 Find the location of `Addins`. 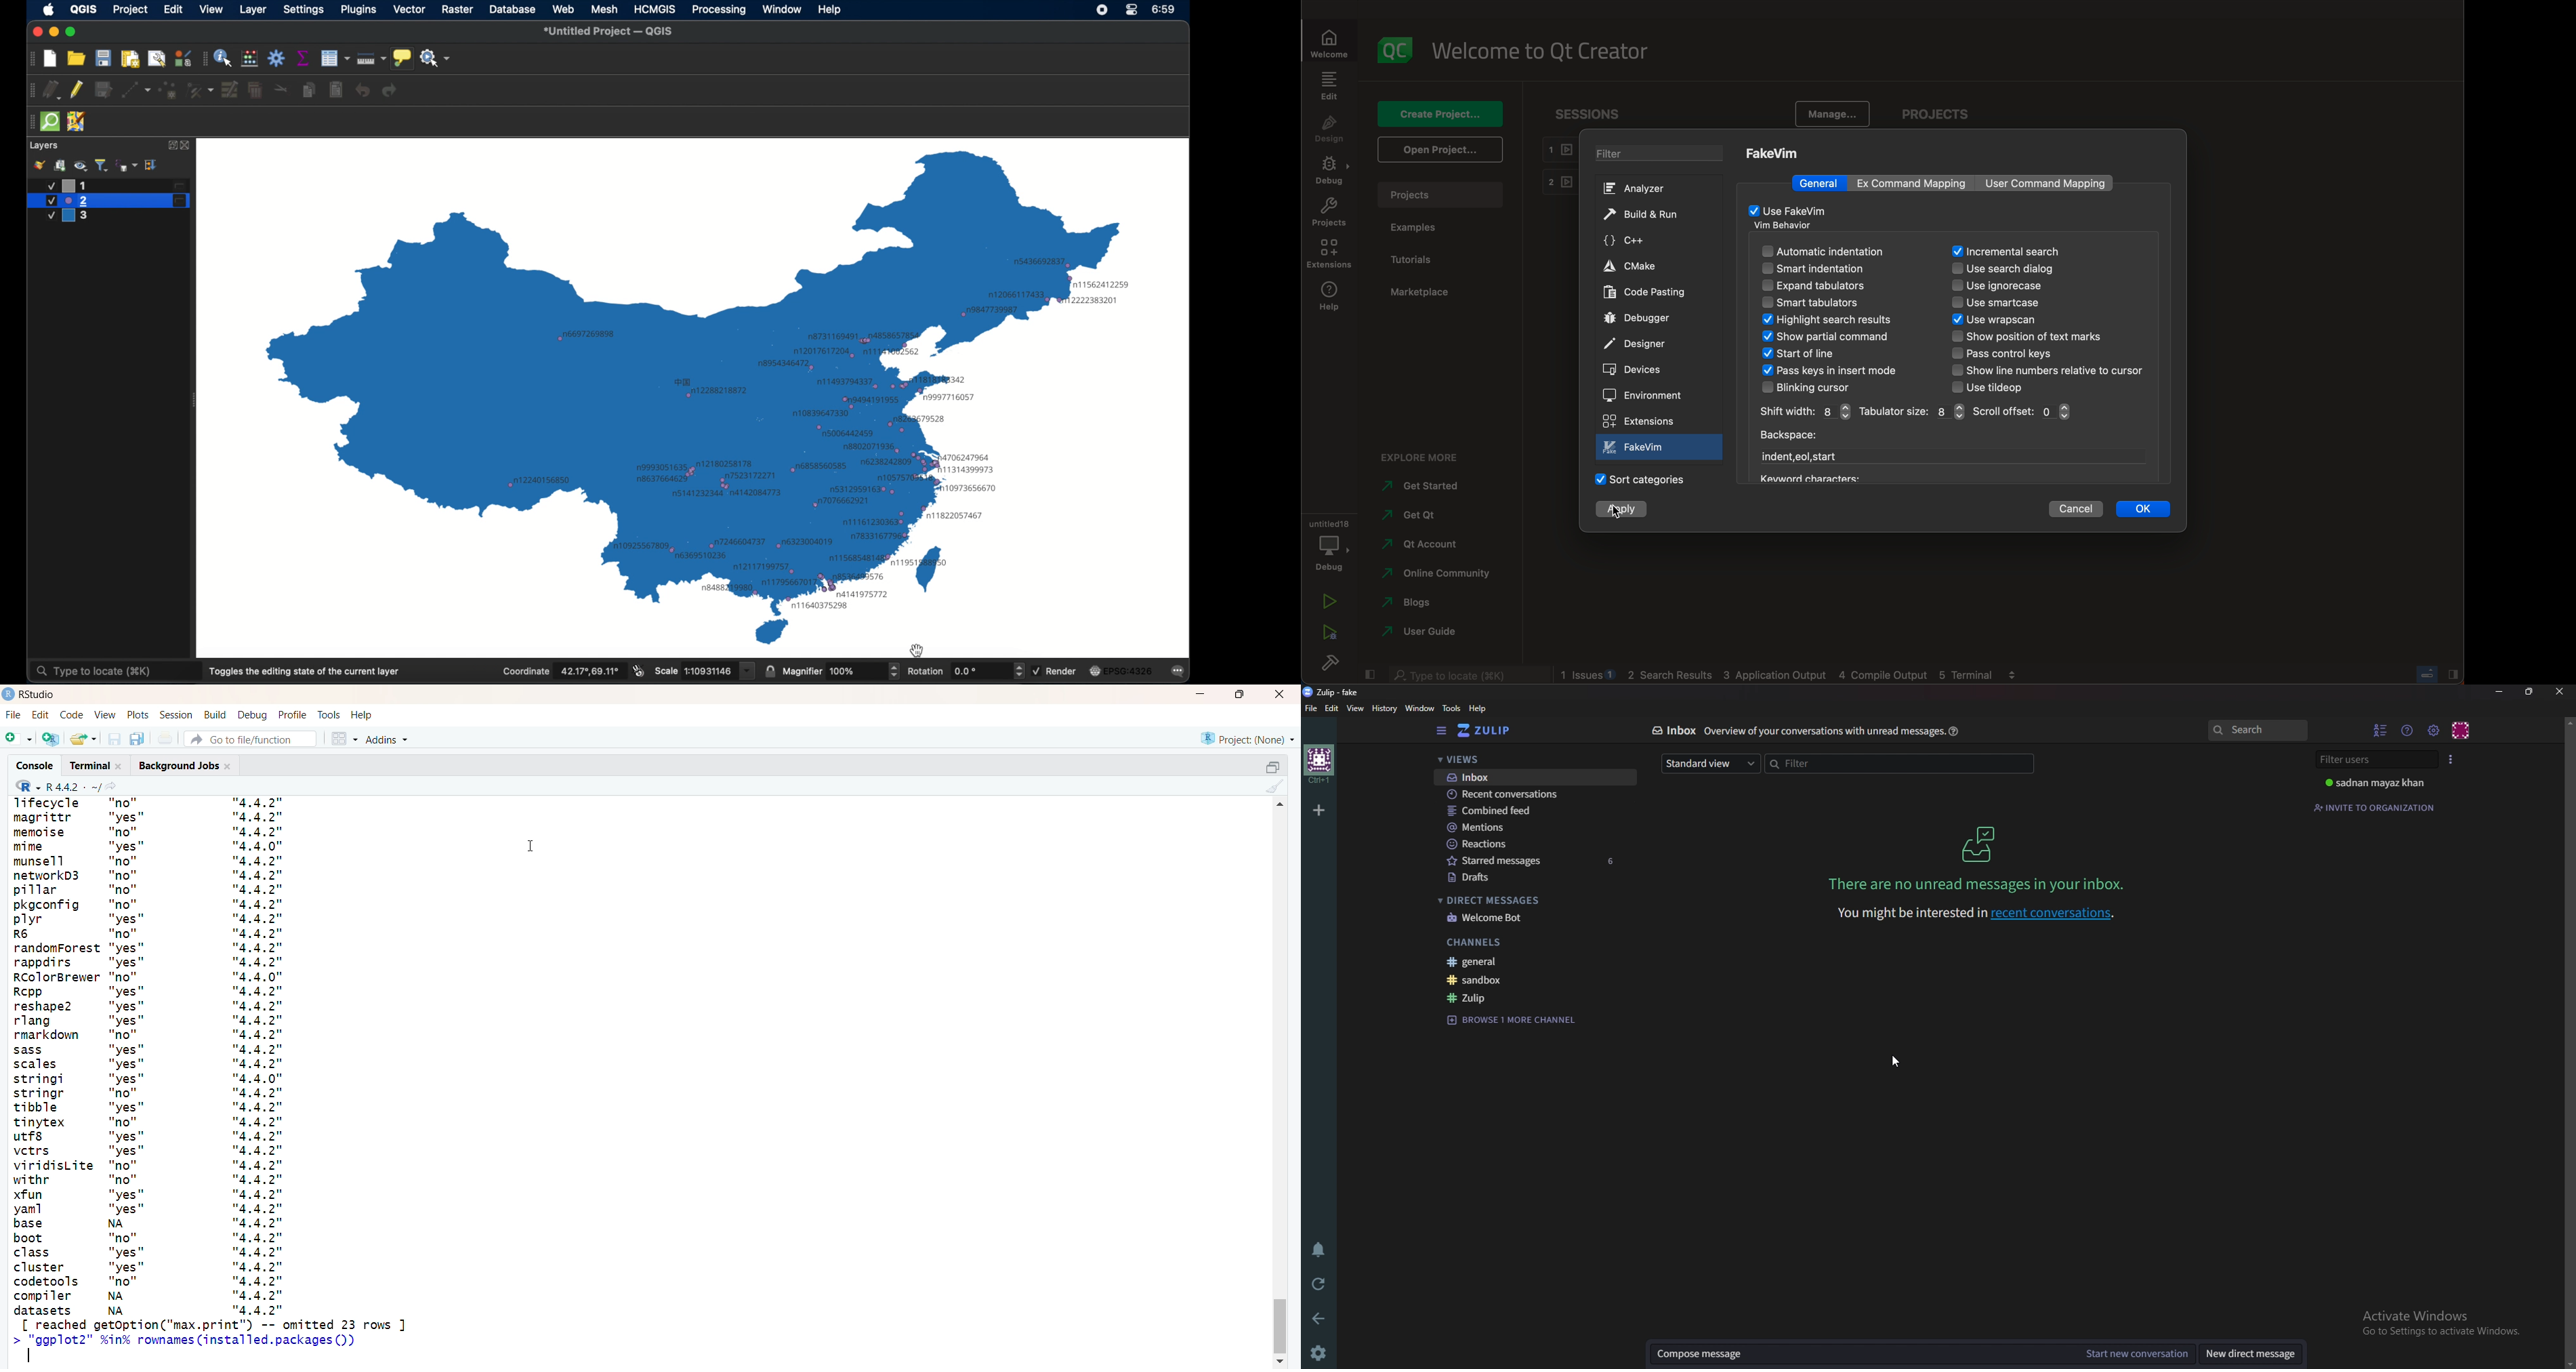

Addins is located at coordinates (390, 740).